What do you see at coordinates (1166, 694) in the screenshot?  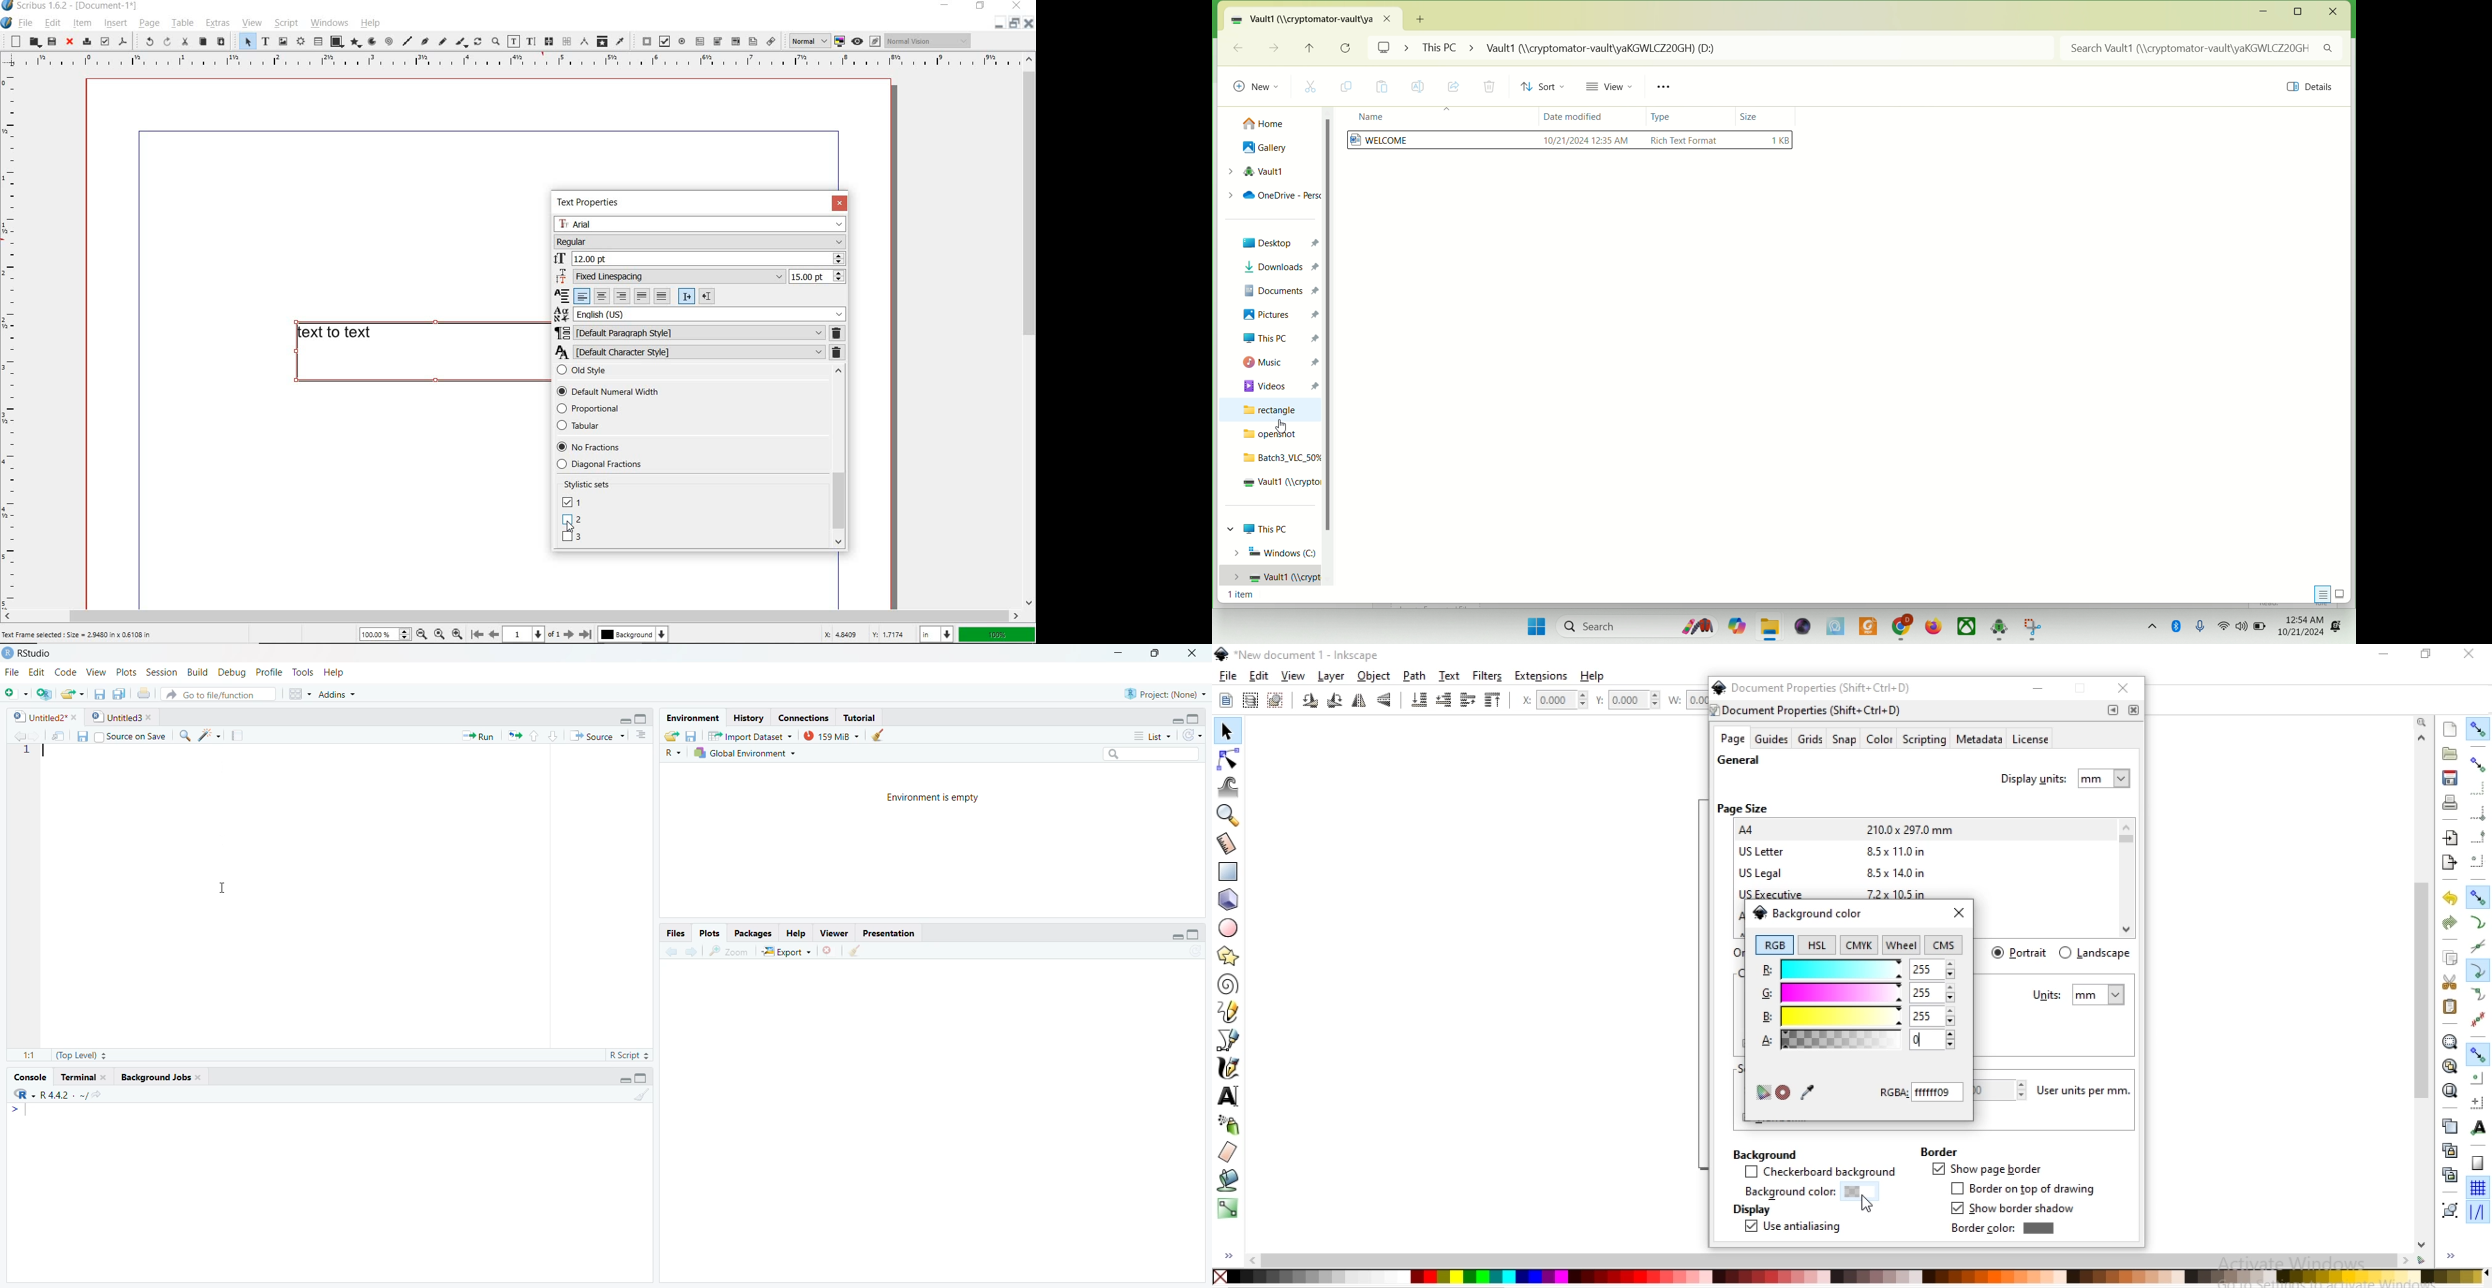 I see `Project: (None)` at bounding box center [1166, 694].